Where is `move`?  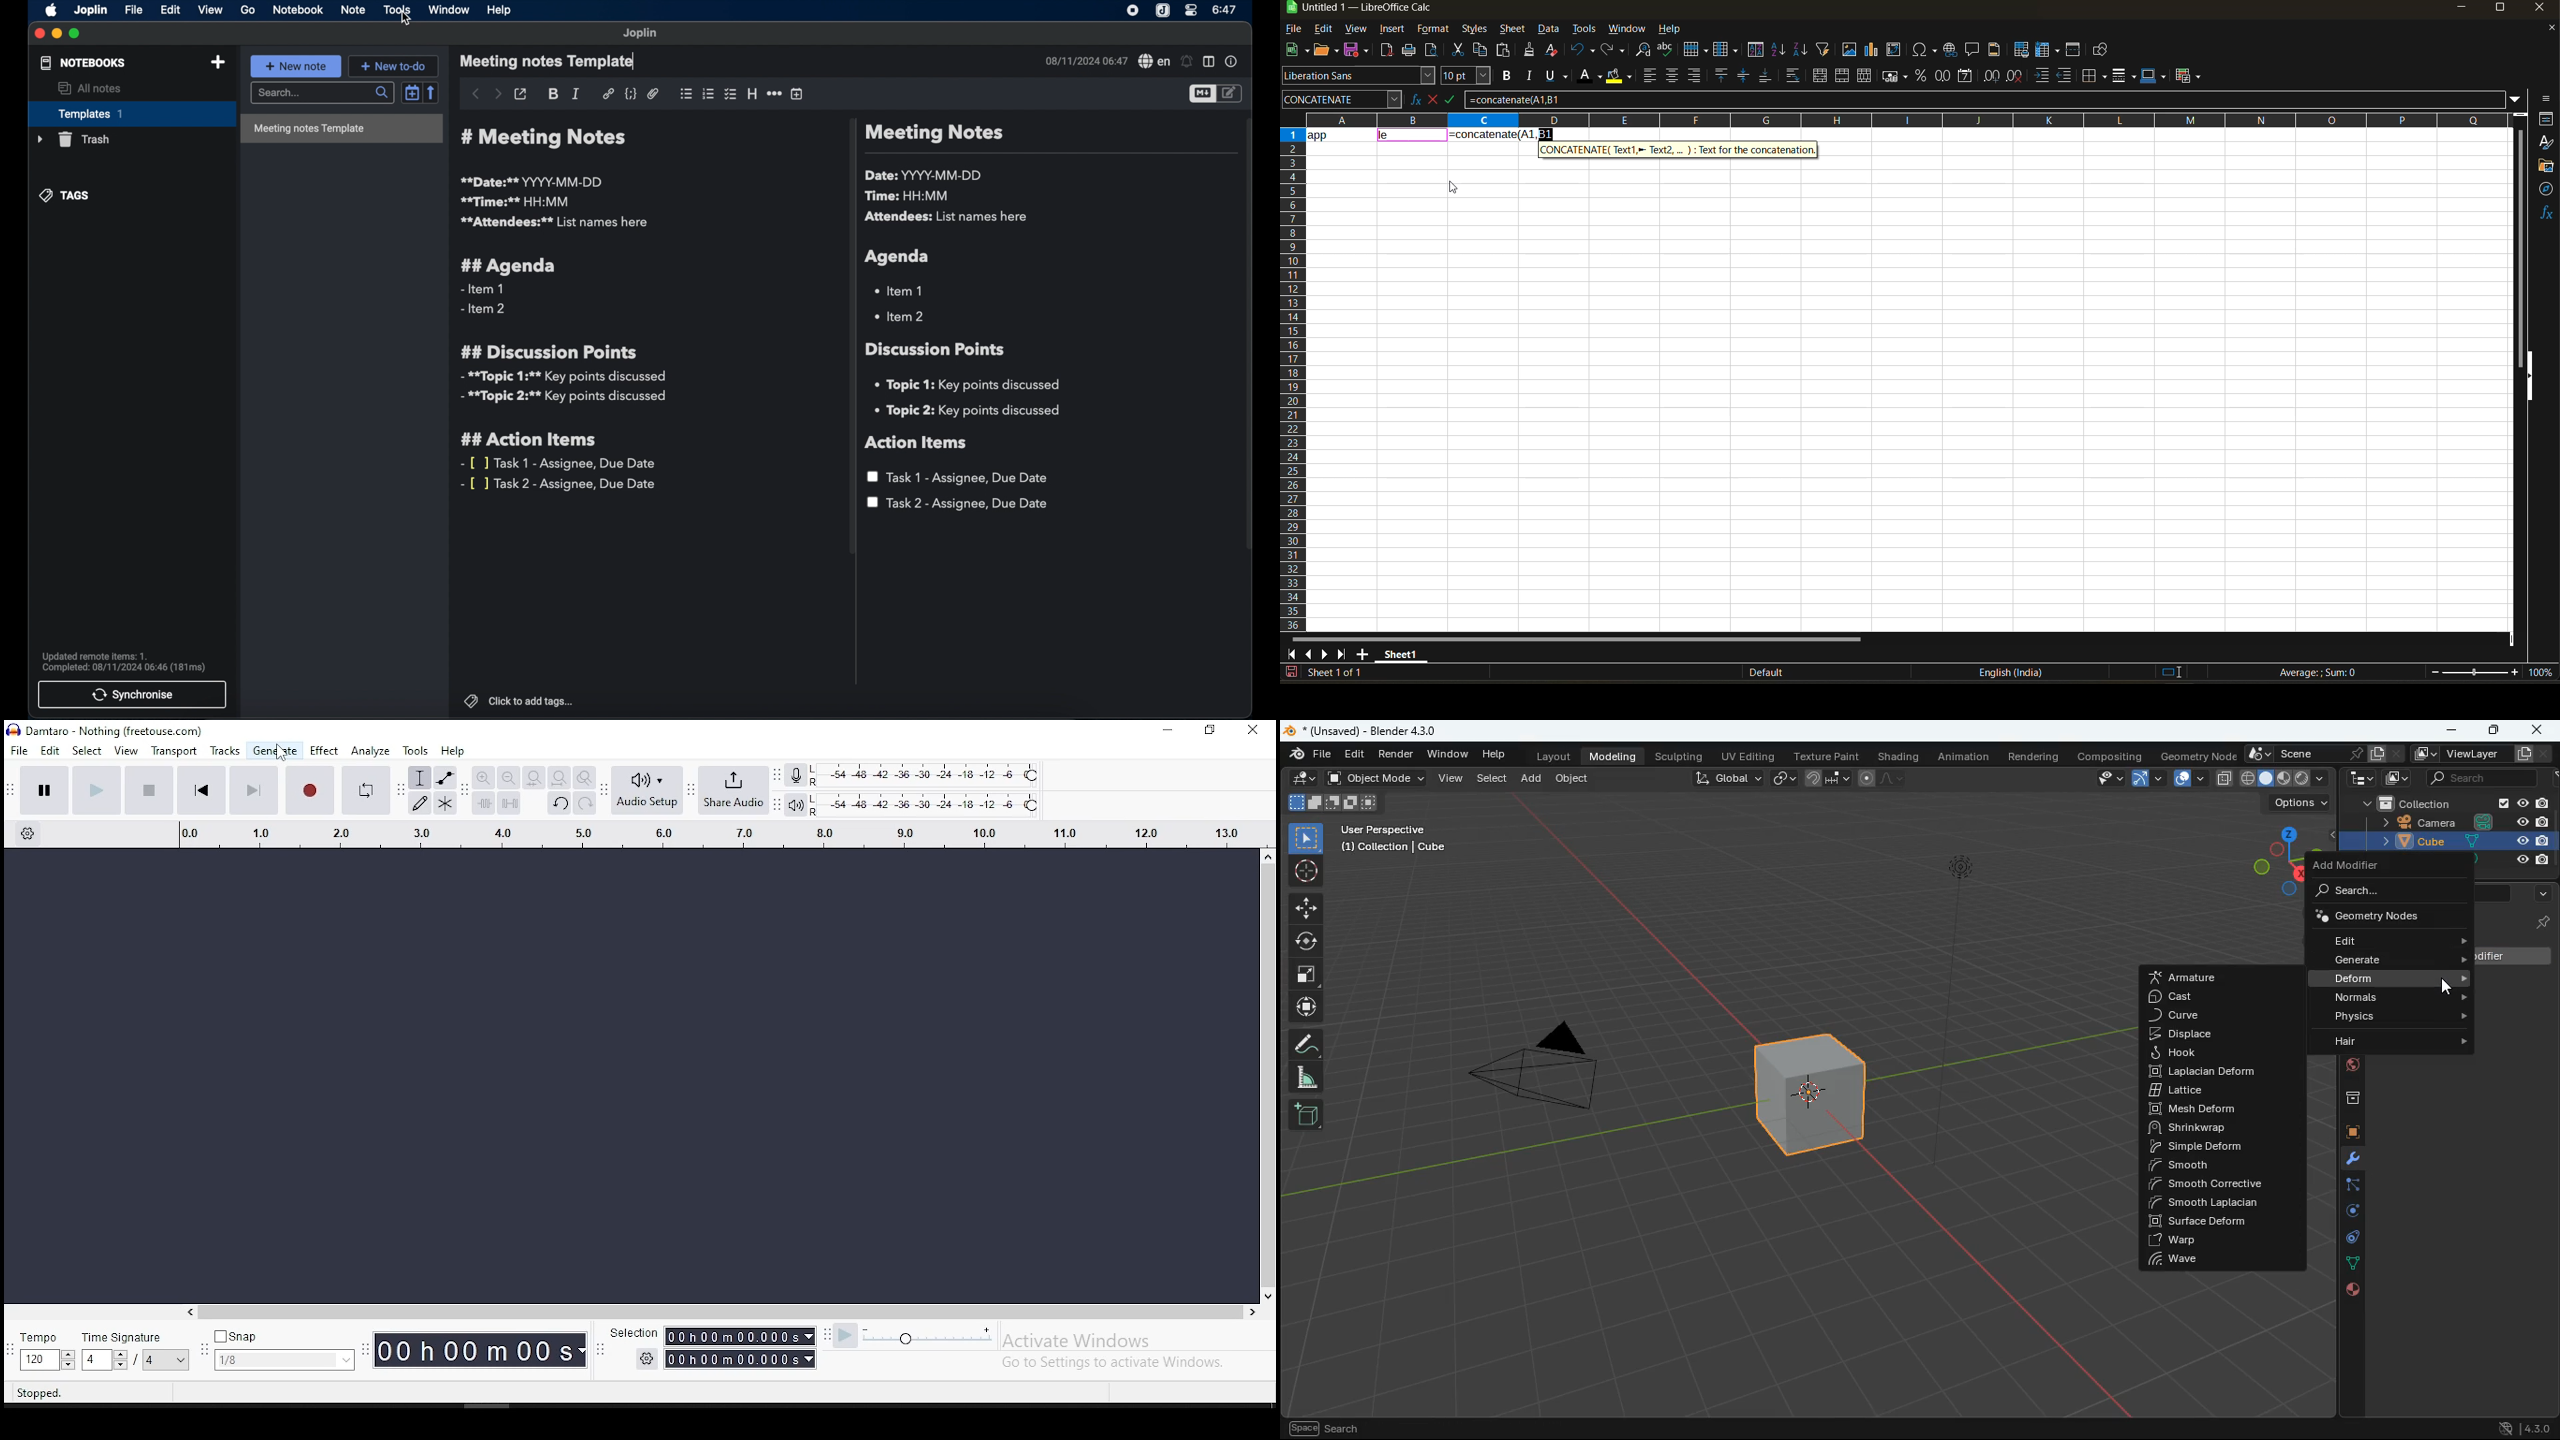 move is located at coordinates (1306, 907).